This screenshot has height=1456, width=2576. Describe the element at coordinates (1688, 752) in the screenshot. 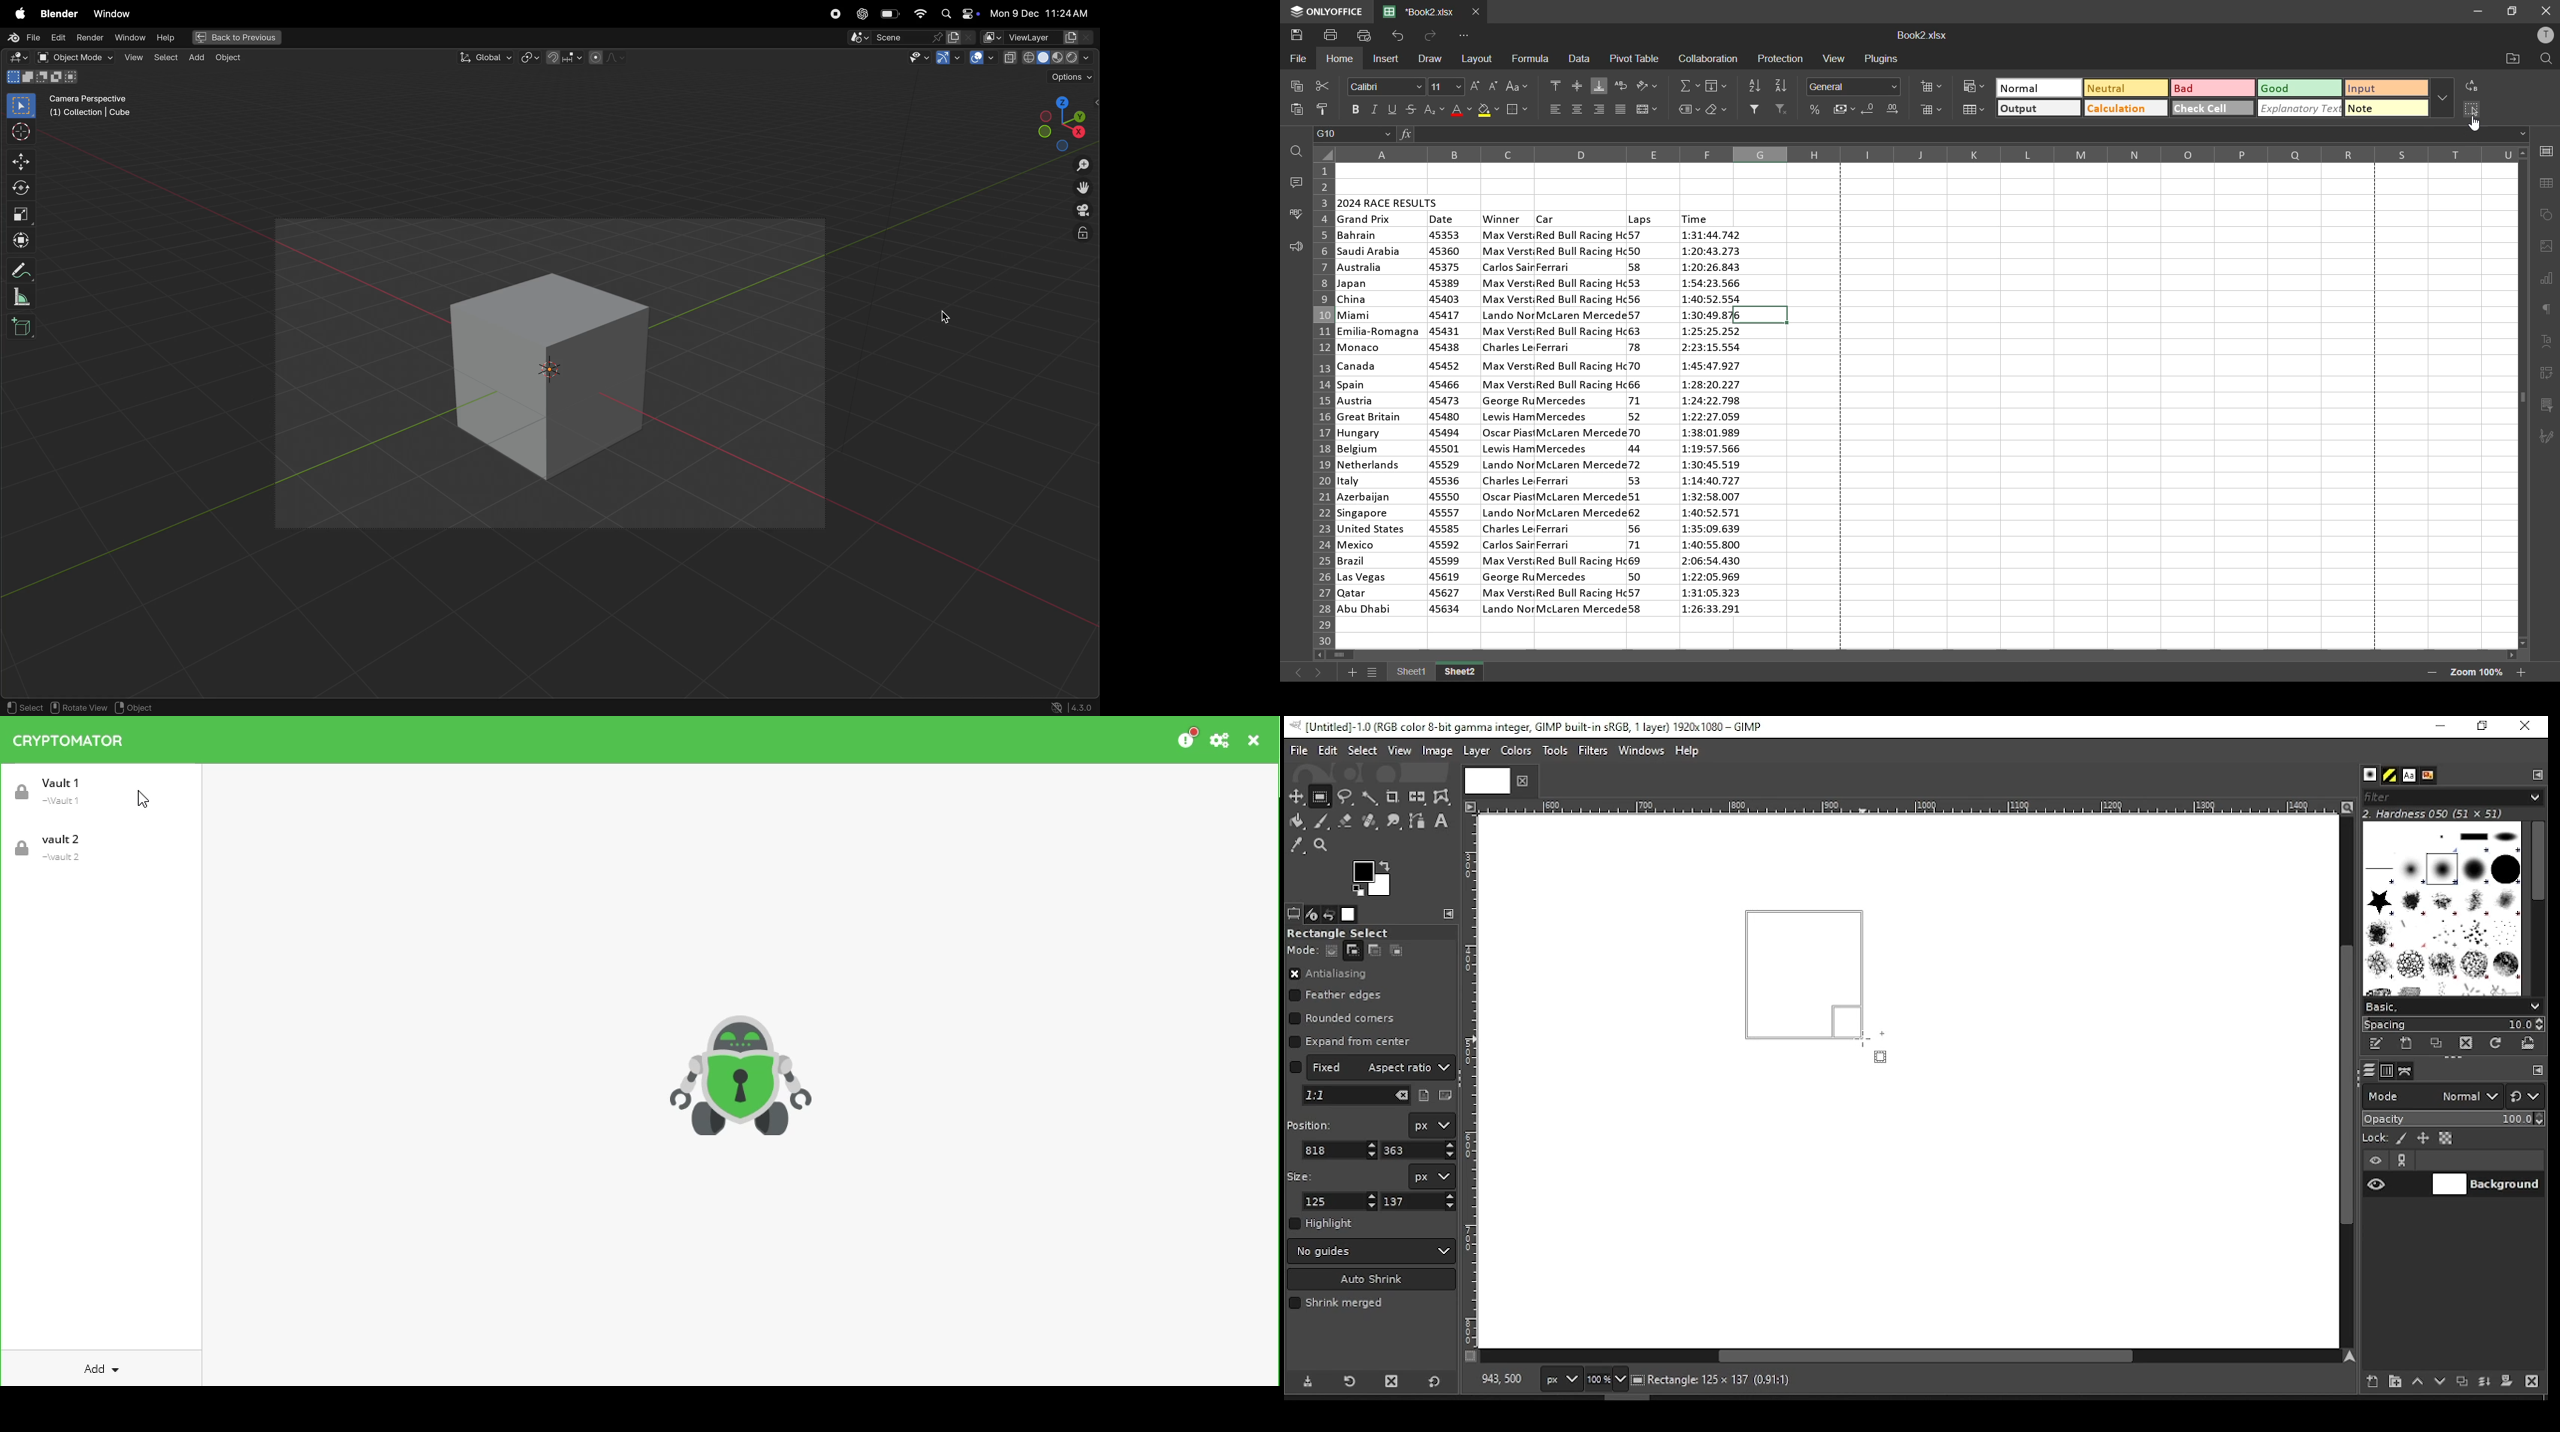

I see `help` at that location.